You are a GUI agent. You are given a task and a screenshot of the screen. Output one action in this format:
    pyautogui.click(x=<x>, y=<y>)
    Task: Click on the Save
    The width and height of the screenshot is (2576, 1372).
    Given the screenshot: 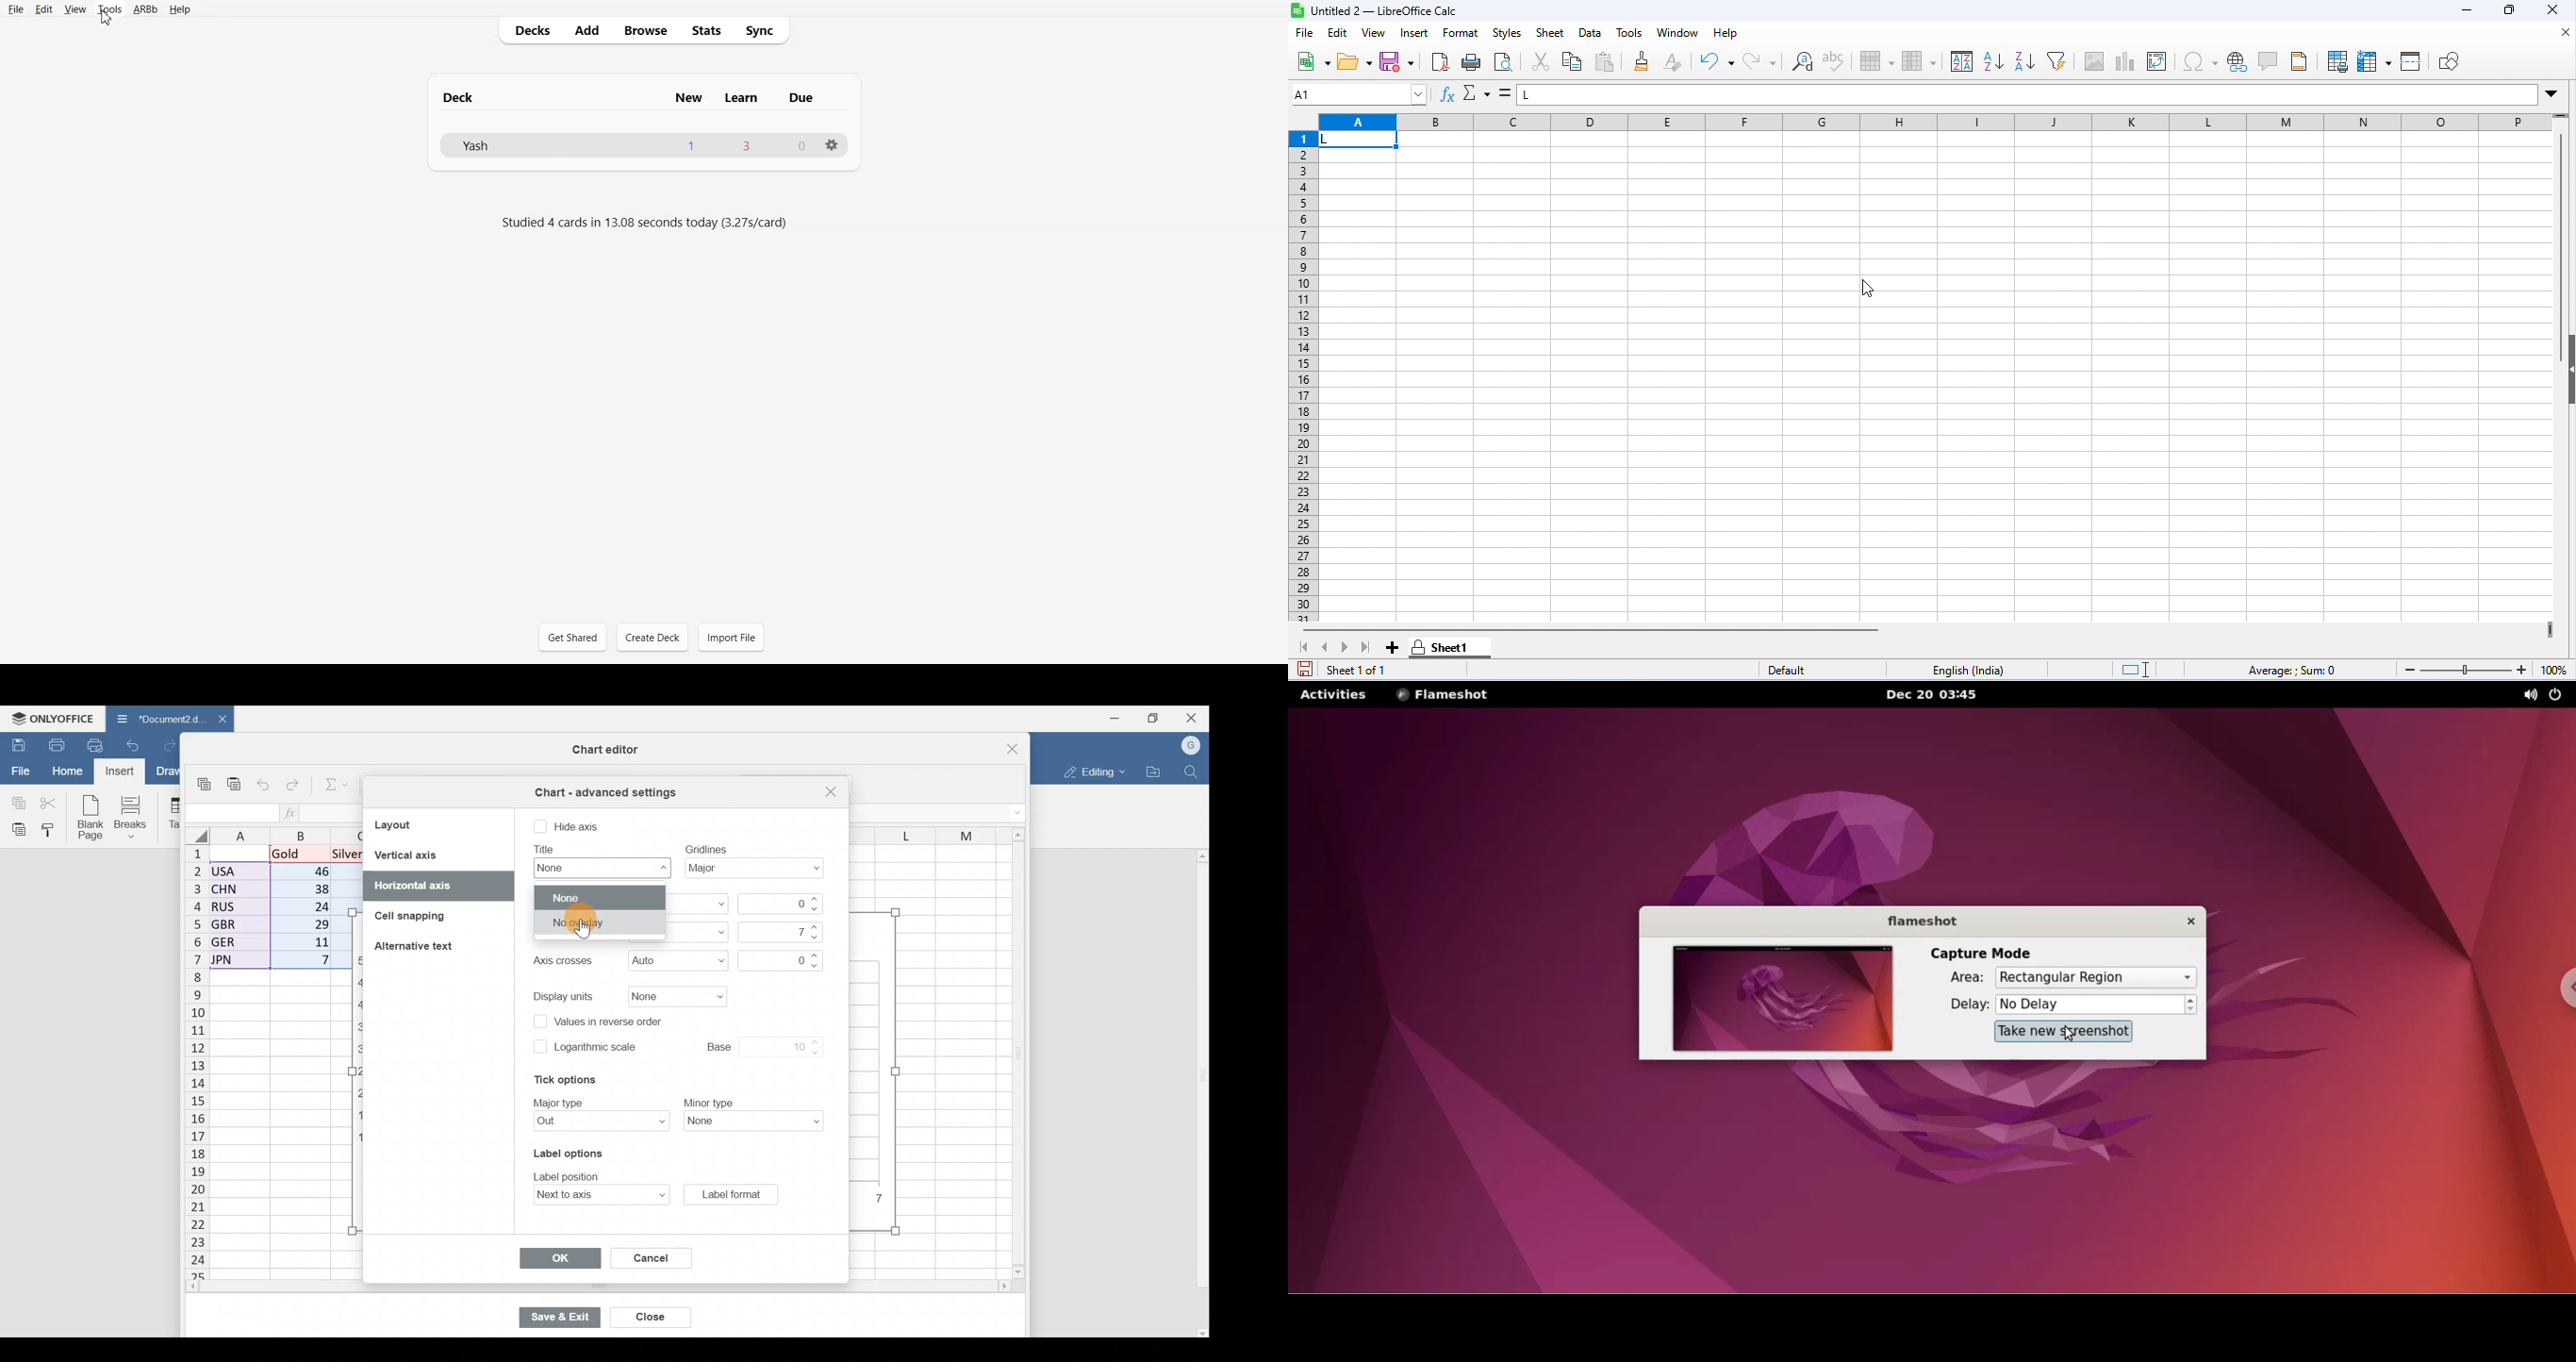 What is the action you would take?
    pyautogui.click(x=16, y=743)
    